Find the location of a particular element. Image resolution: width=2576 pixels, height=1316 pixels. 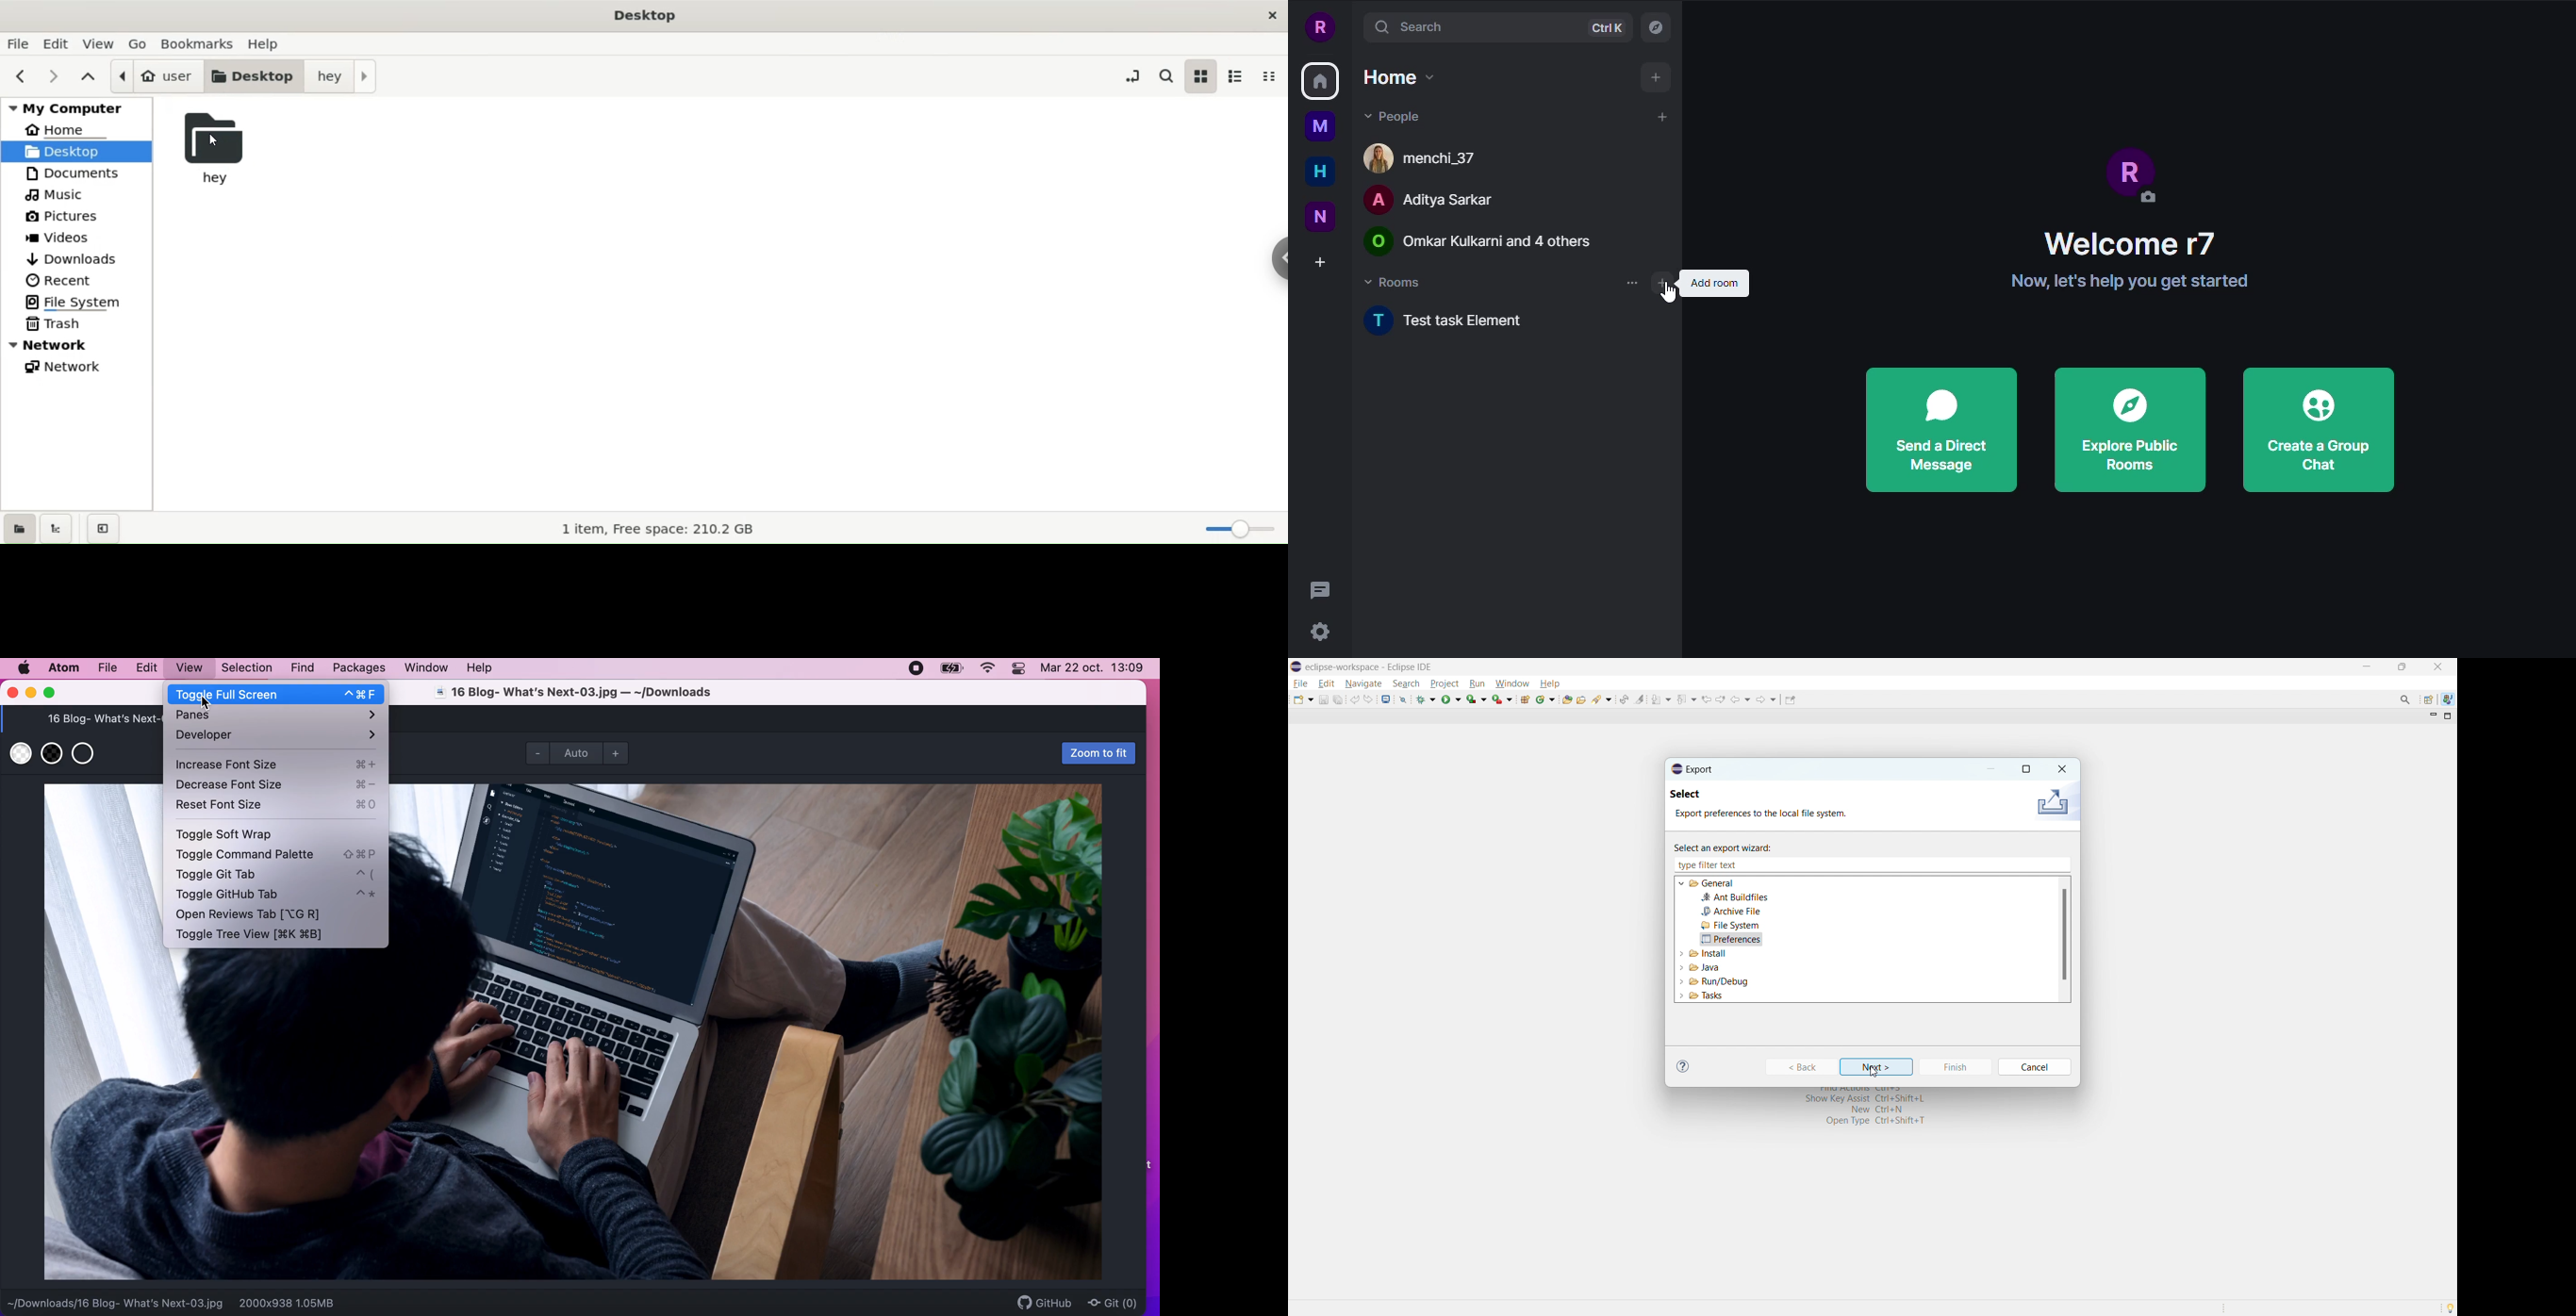

run is located at coordinates (1477, 684).